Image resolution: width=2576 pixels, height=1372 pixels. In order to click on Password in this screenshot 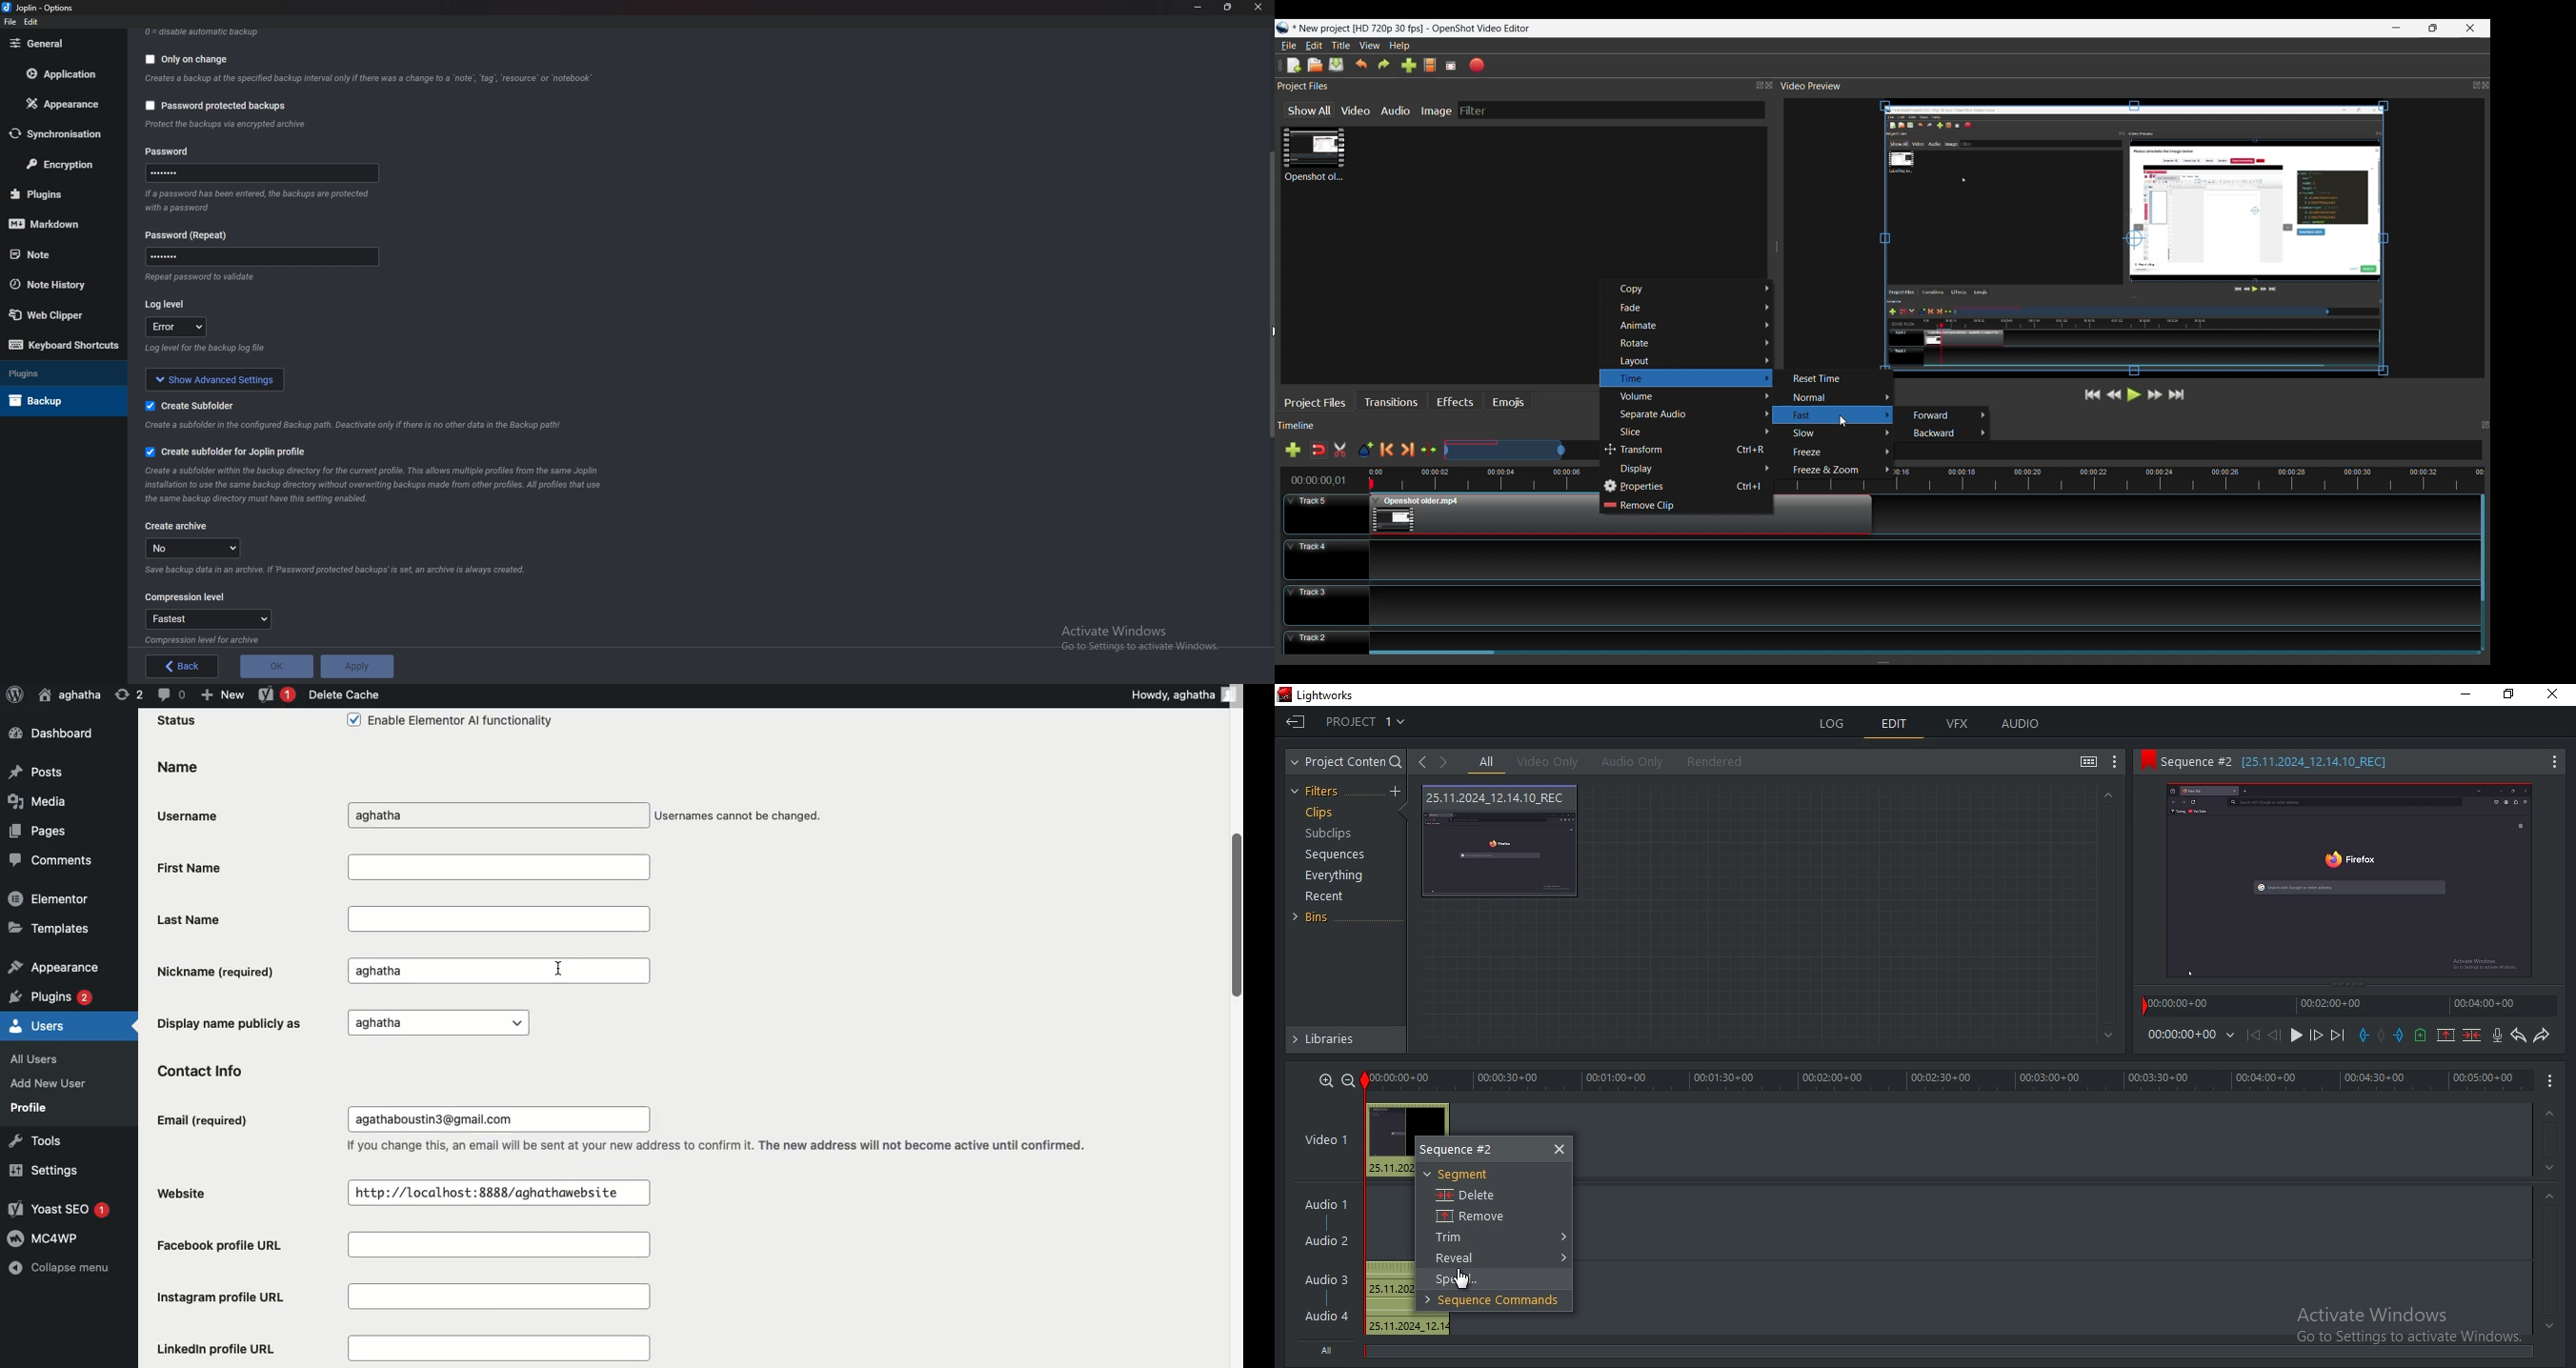, I will do `click(261, 173)`.